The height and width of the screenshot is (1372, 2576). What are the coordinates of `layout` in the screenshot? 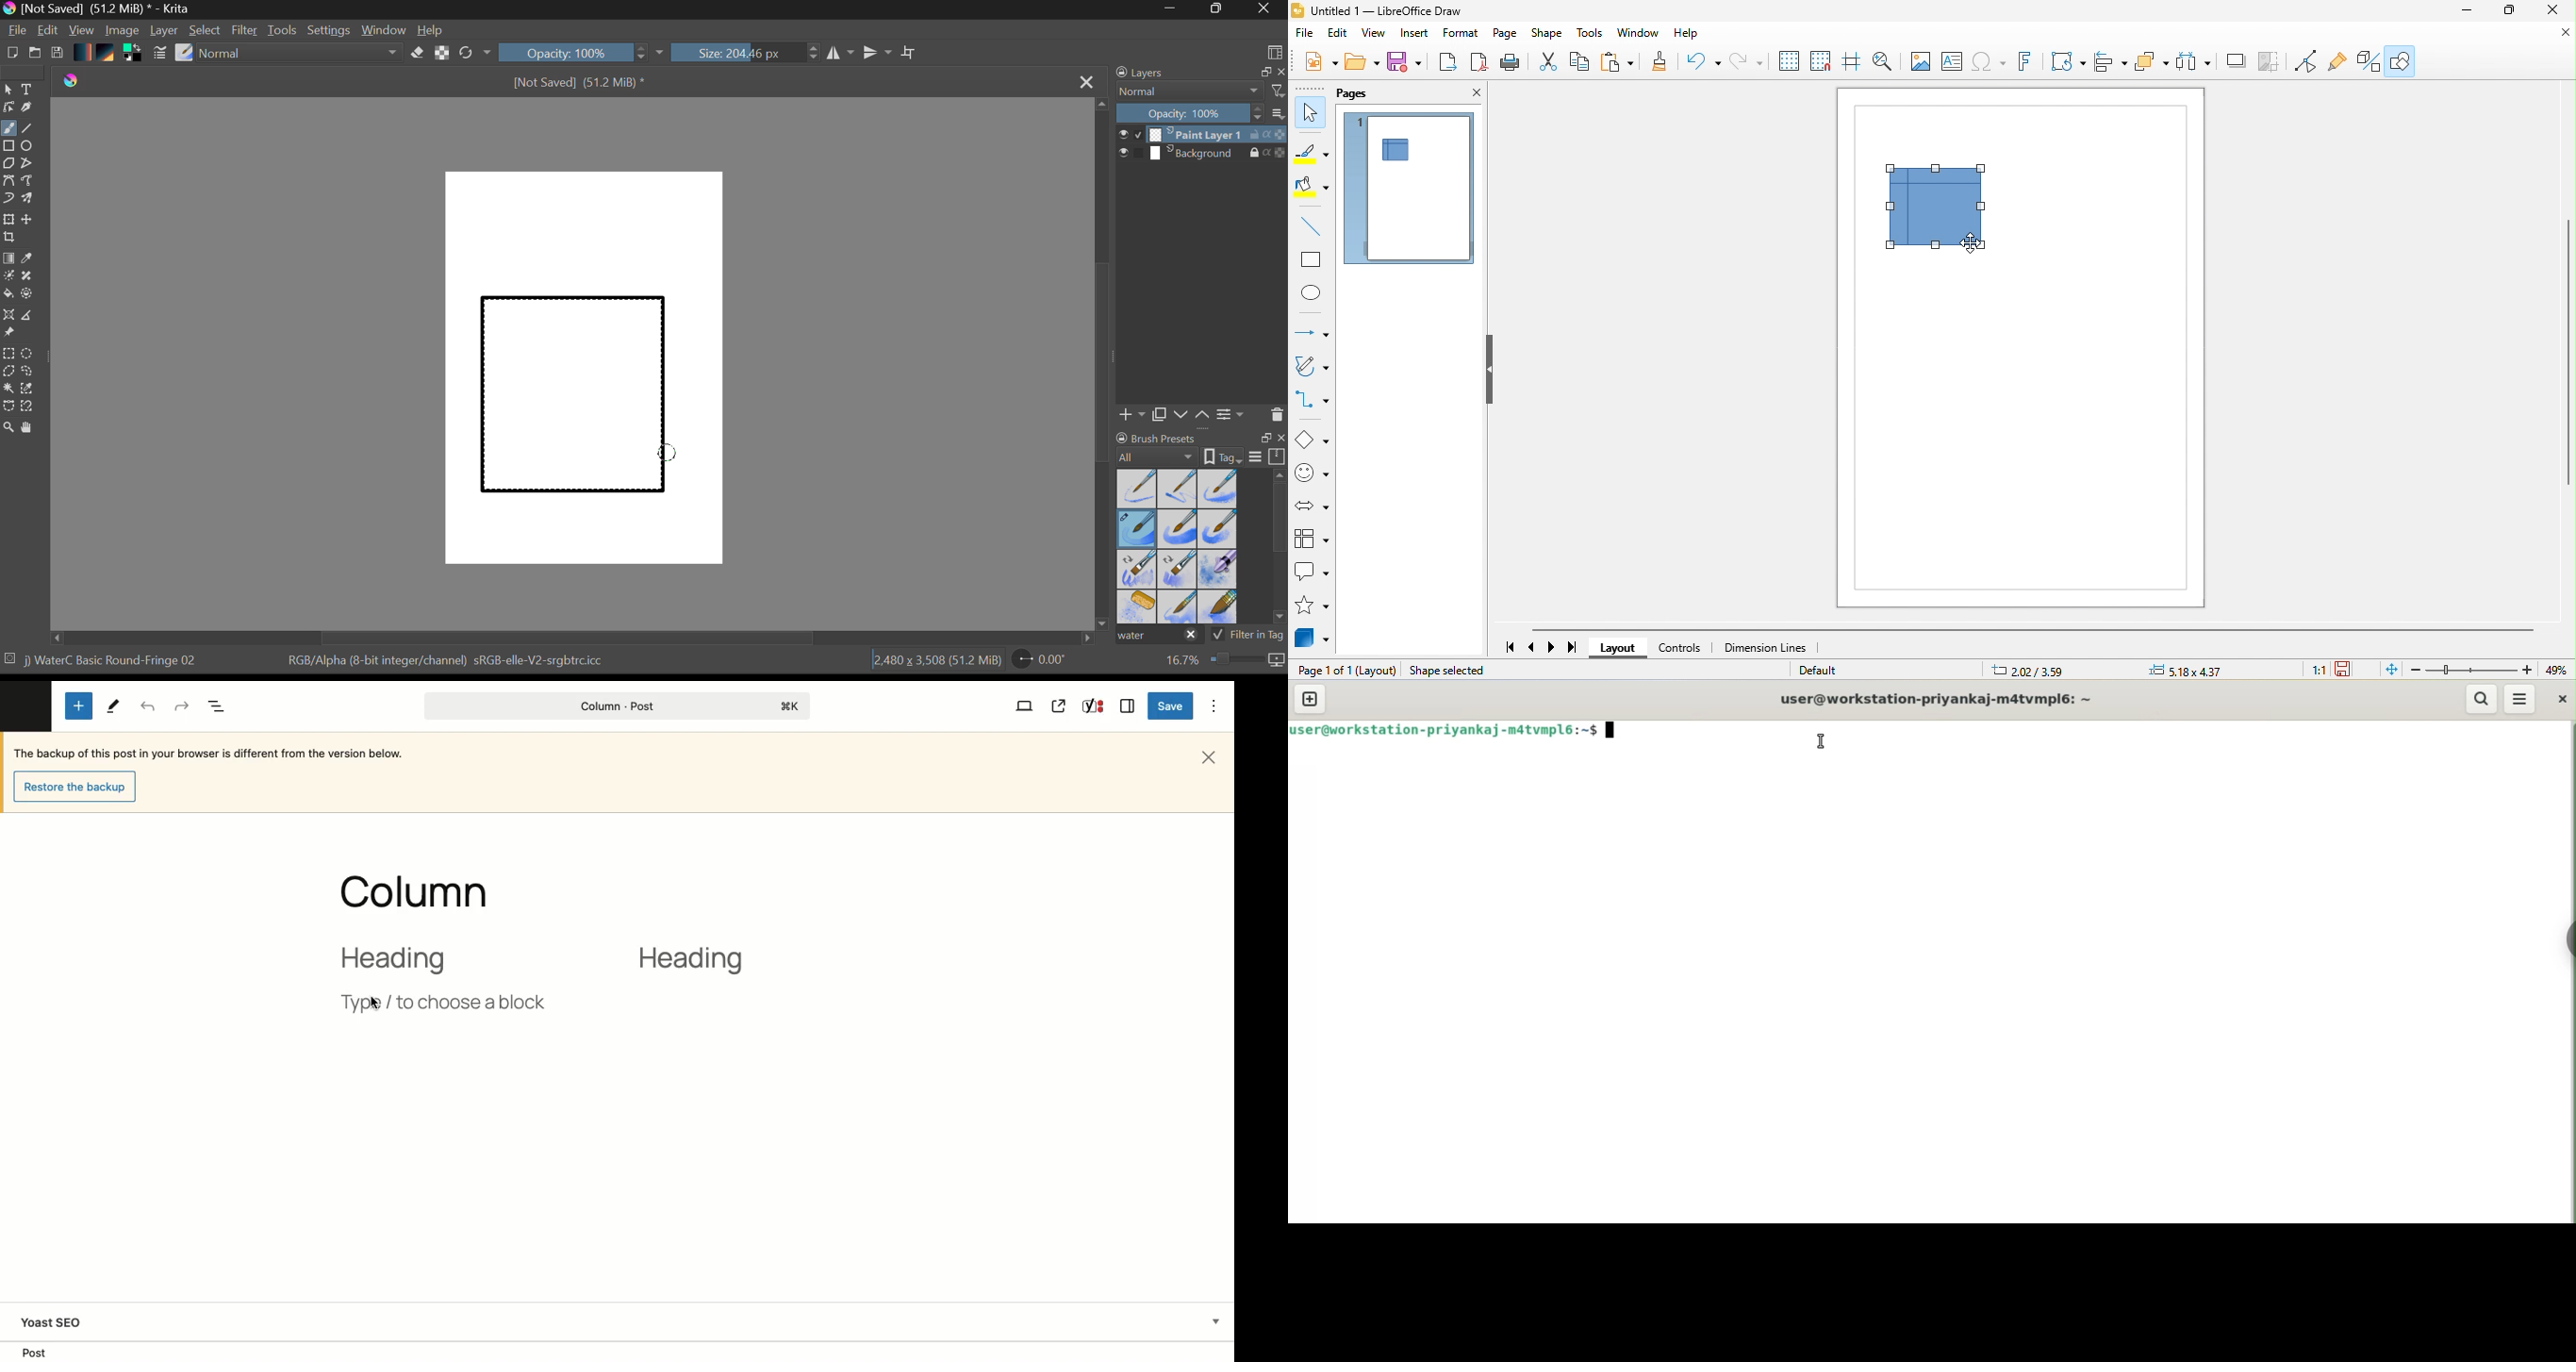 It's located at (1617, 648).